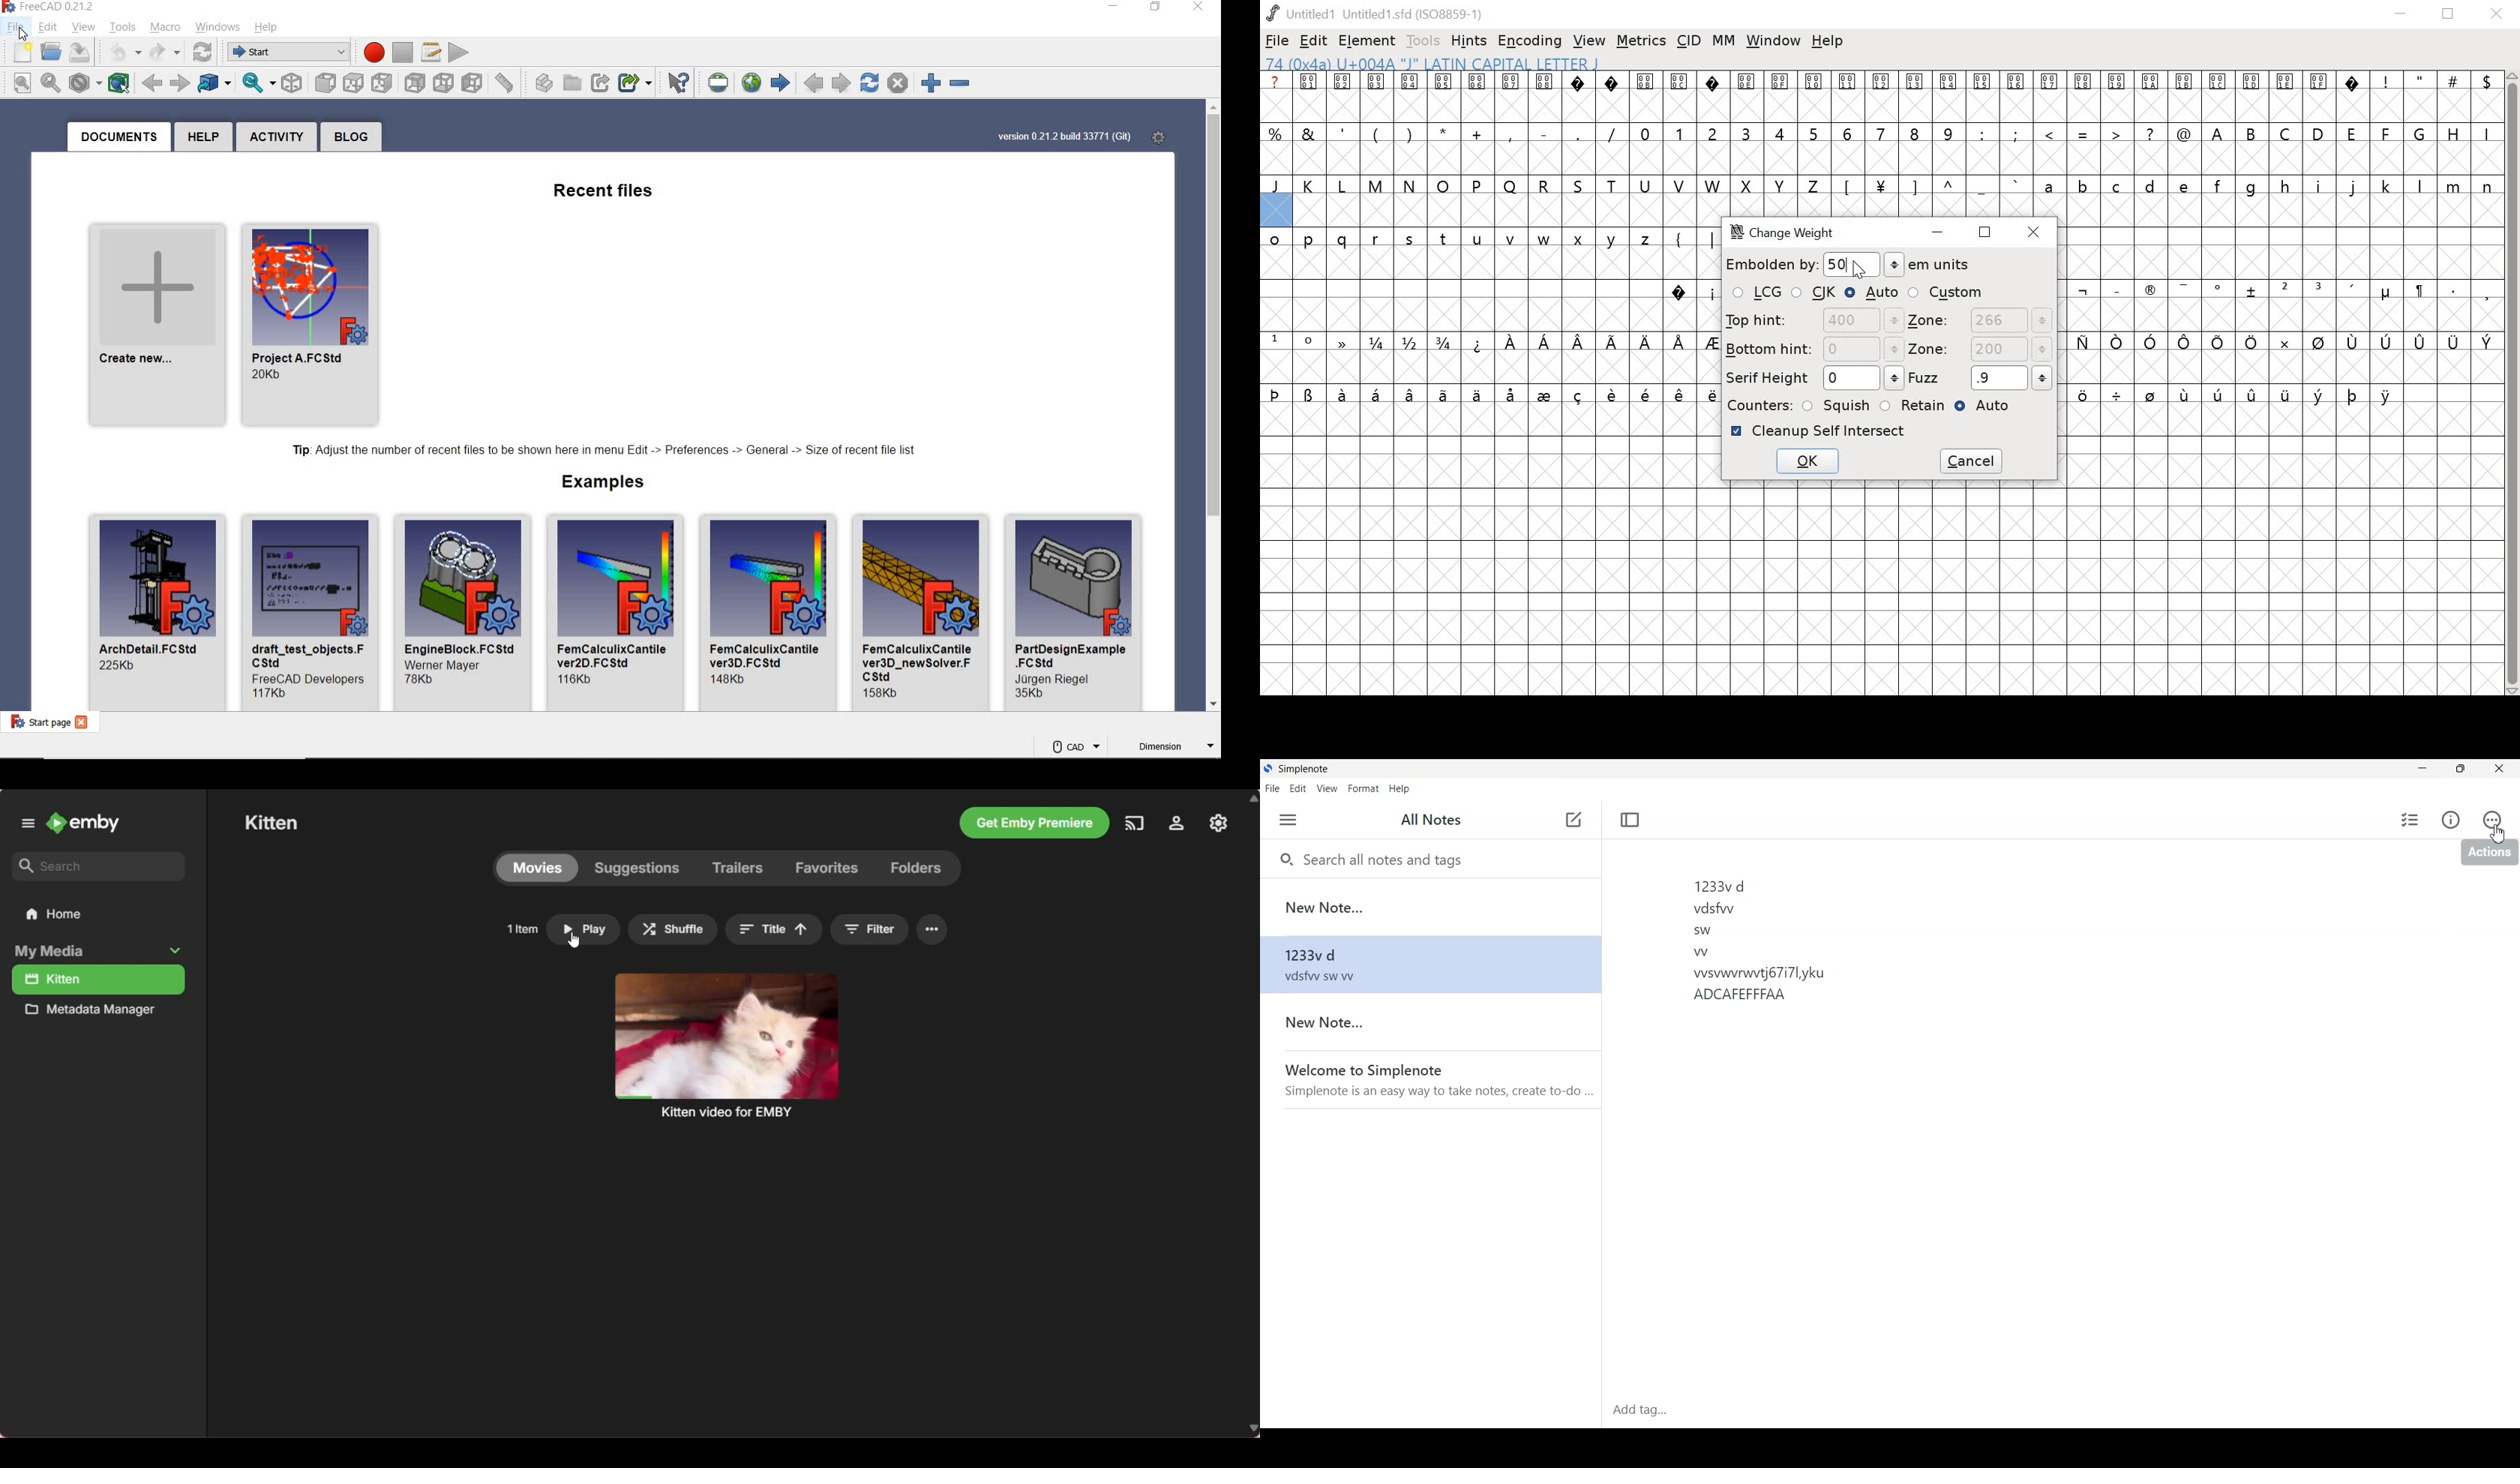  I want to click on scrollbar, so click(2512, 383).